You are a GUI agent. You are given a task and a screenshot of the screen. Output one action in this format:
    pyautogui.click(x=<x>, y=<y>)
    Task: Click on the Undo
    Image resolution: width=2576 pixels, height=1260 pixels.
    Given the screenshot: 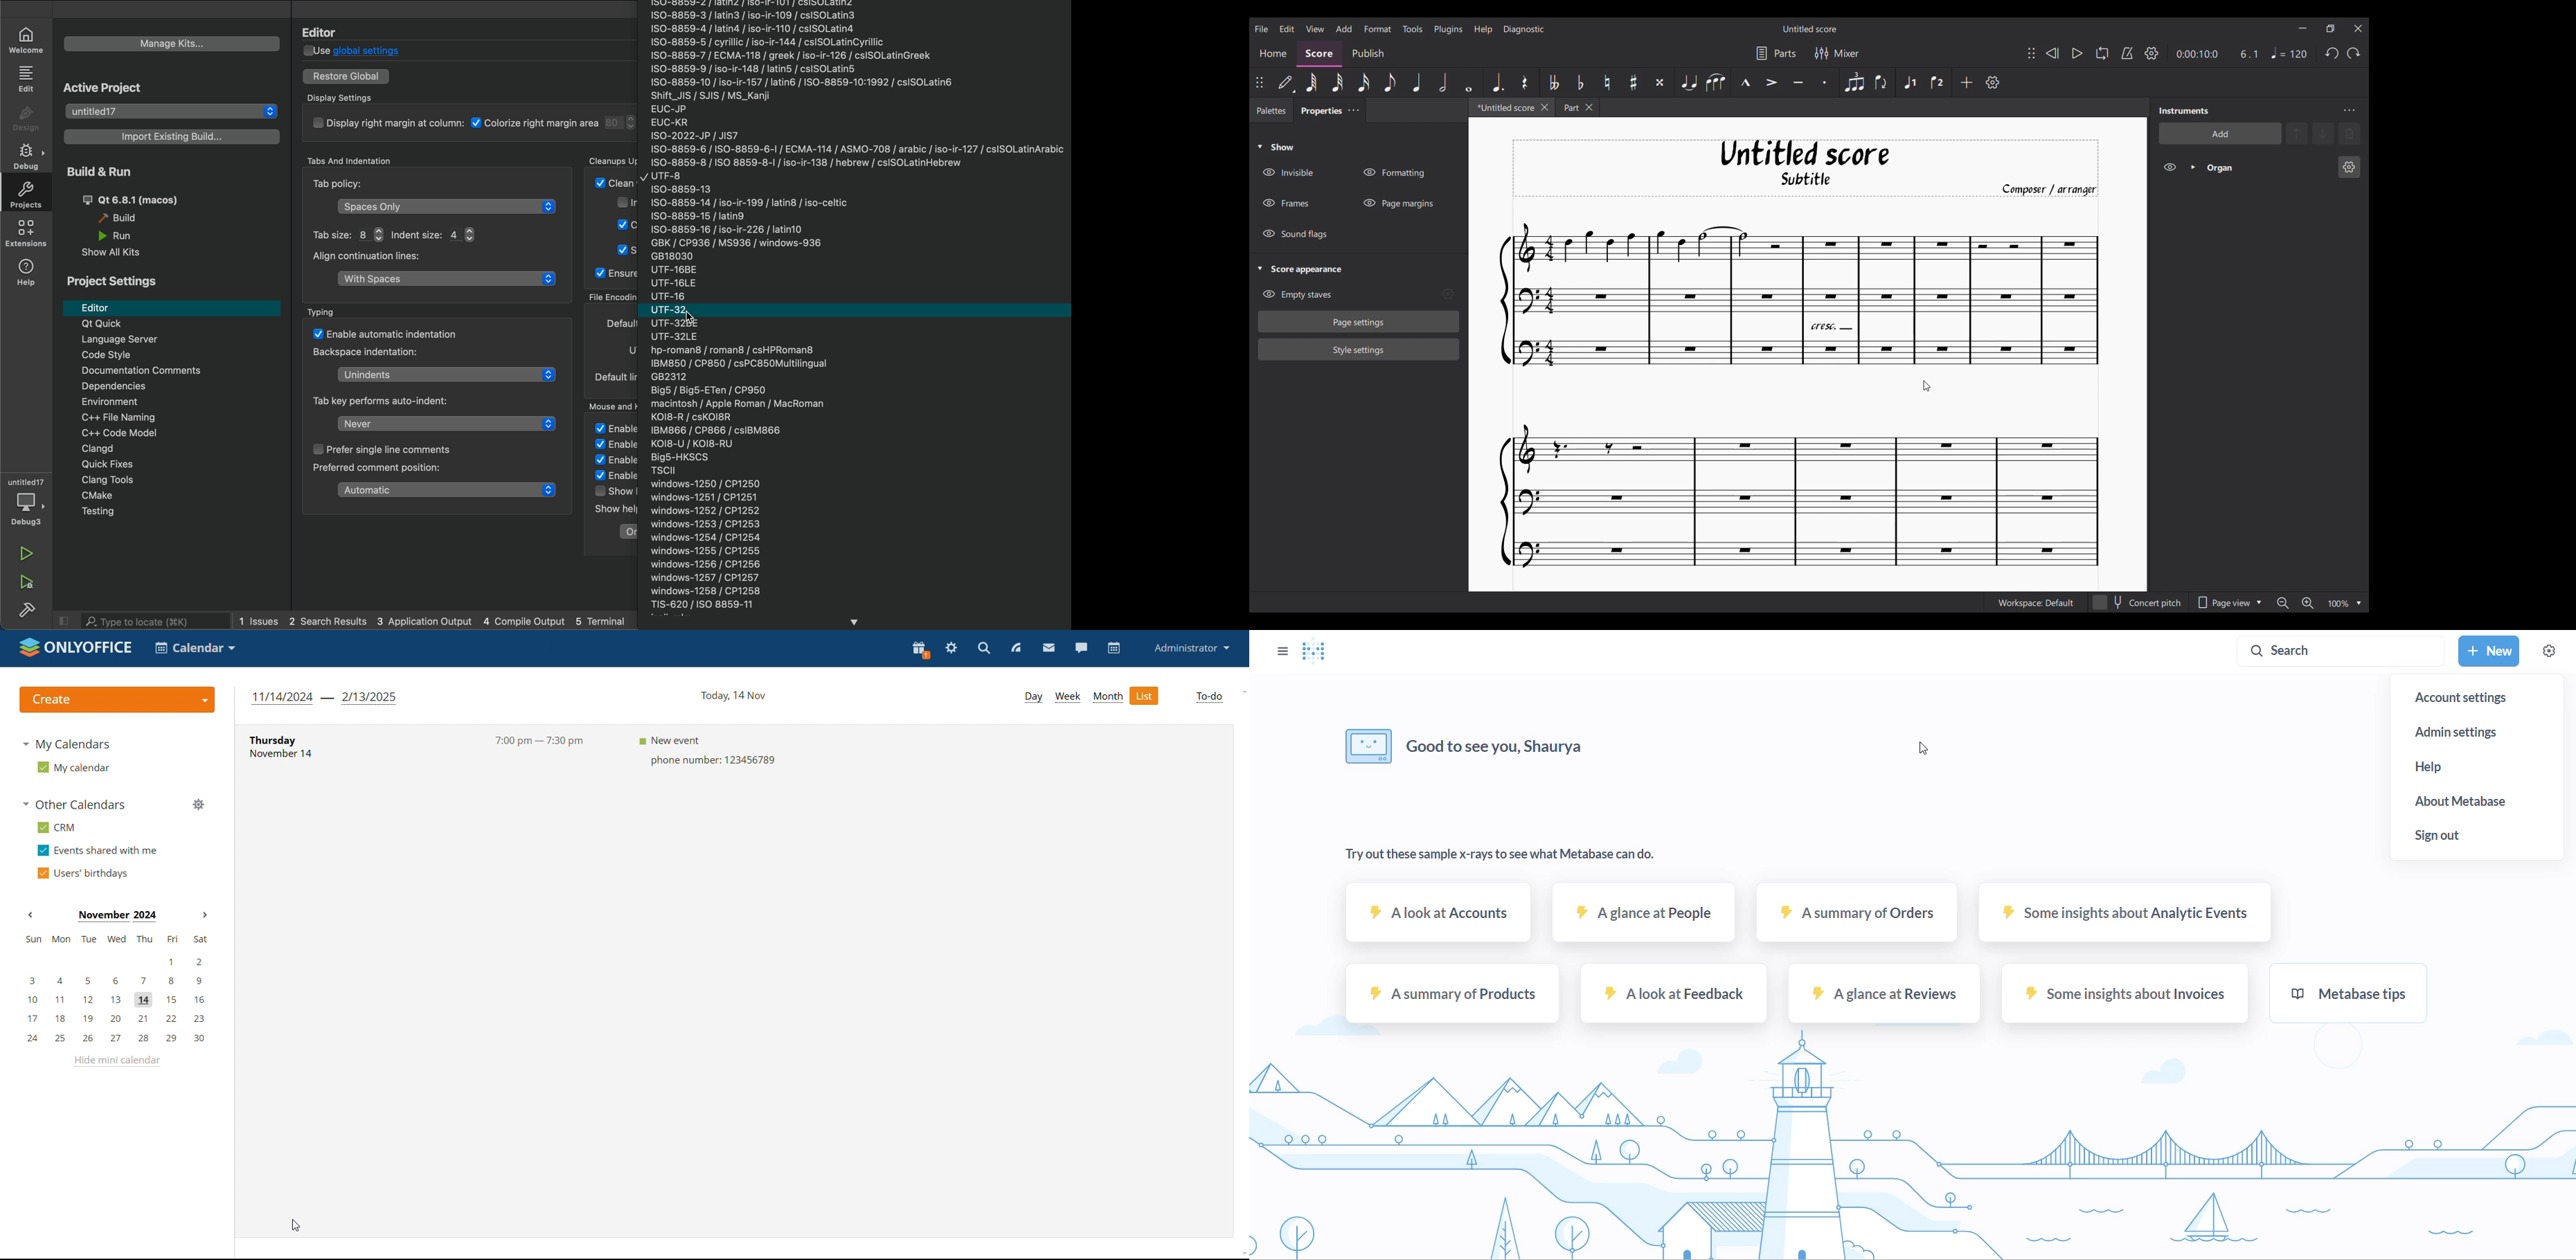 What is the action you would take?
    pyautogui.click(x=2332, y=53)
    